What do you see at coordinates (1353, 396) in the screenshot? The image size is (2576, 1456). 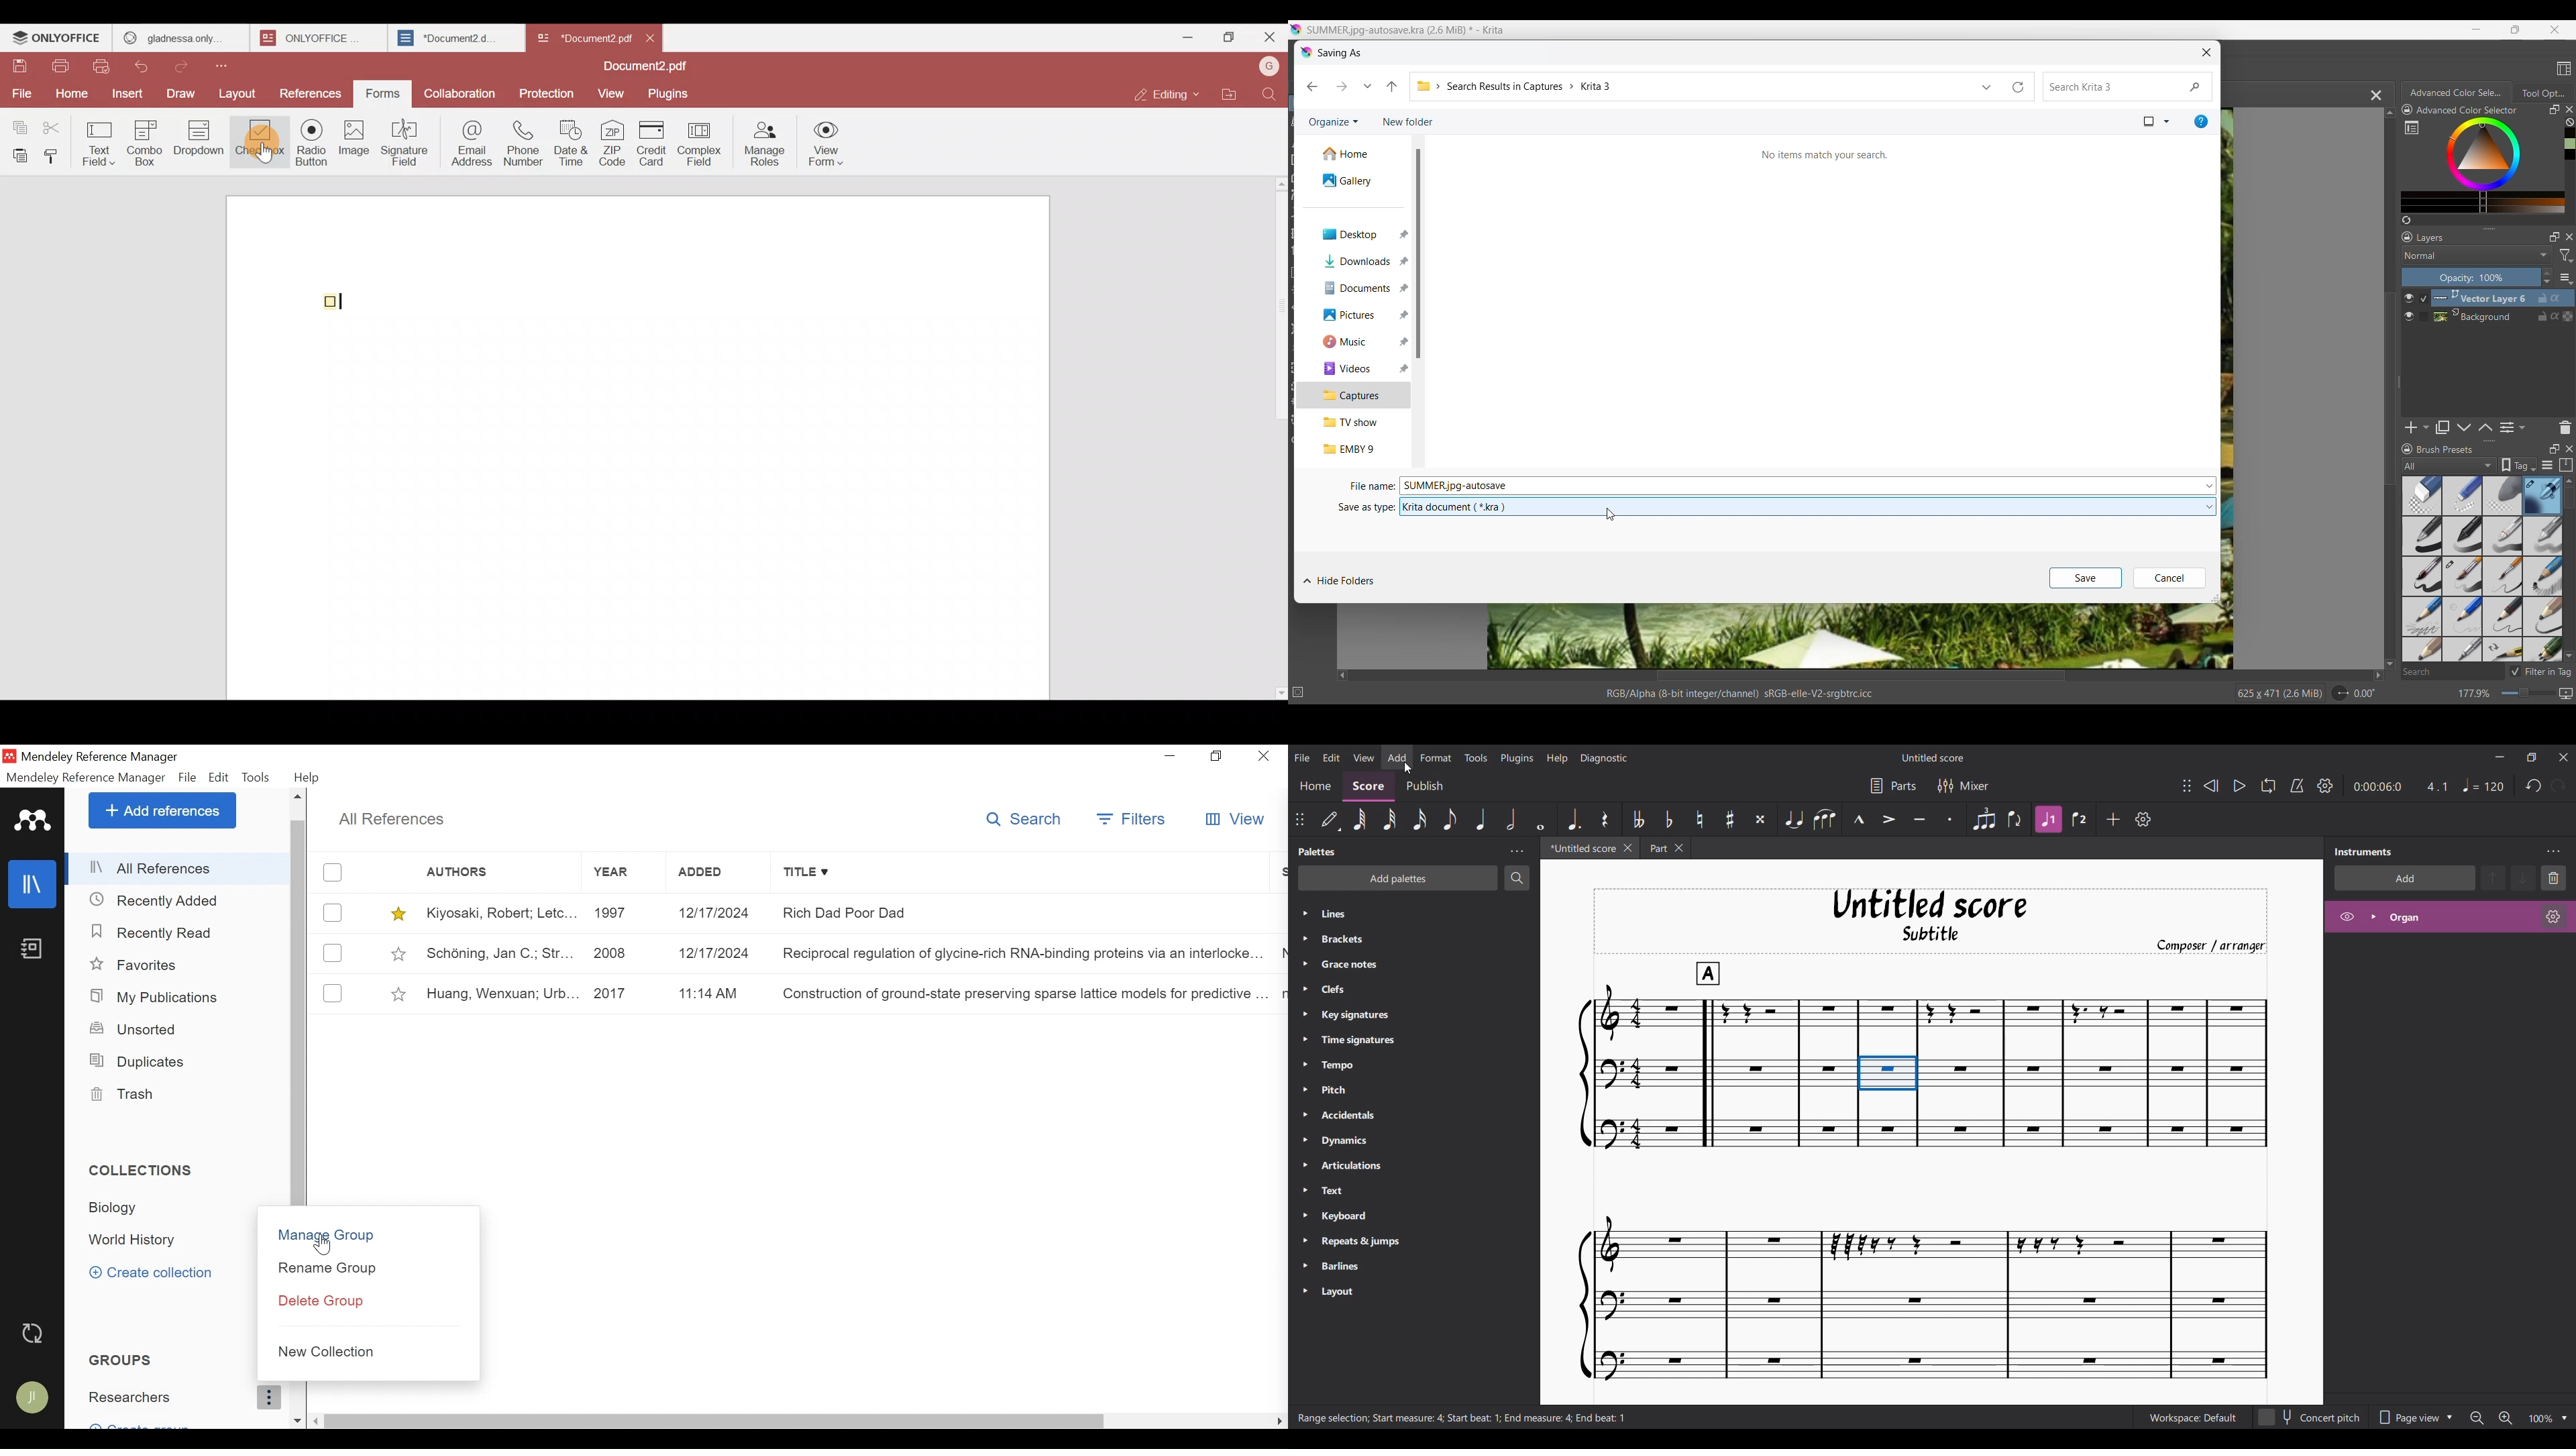 I see `Captures folder, current selection highlighted` at bounding box center [1353, 396].